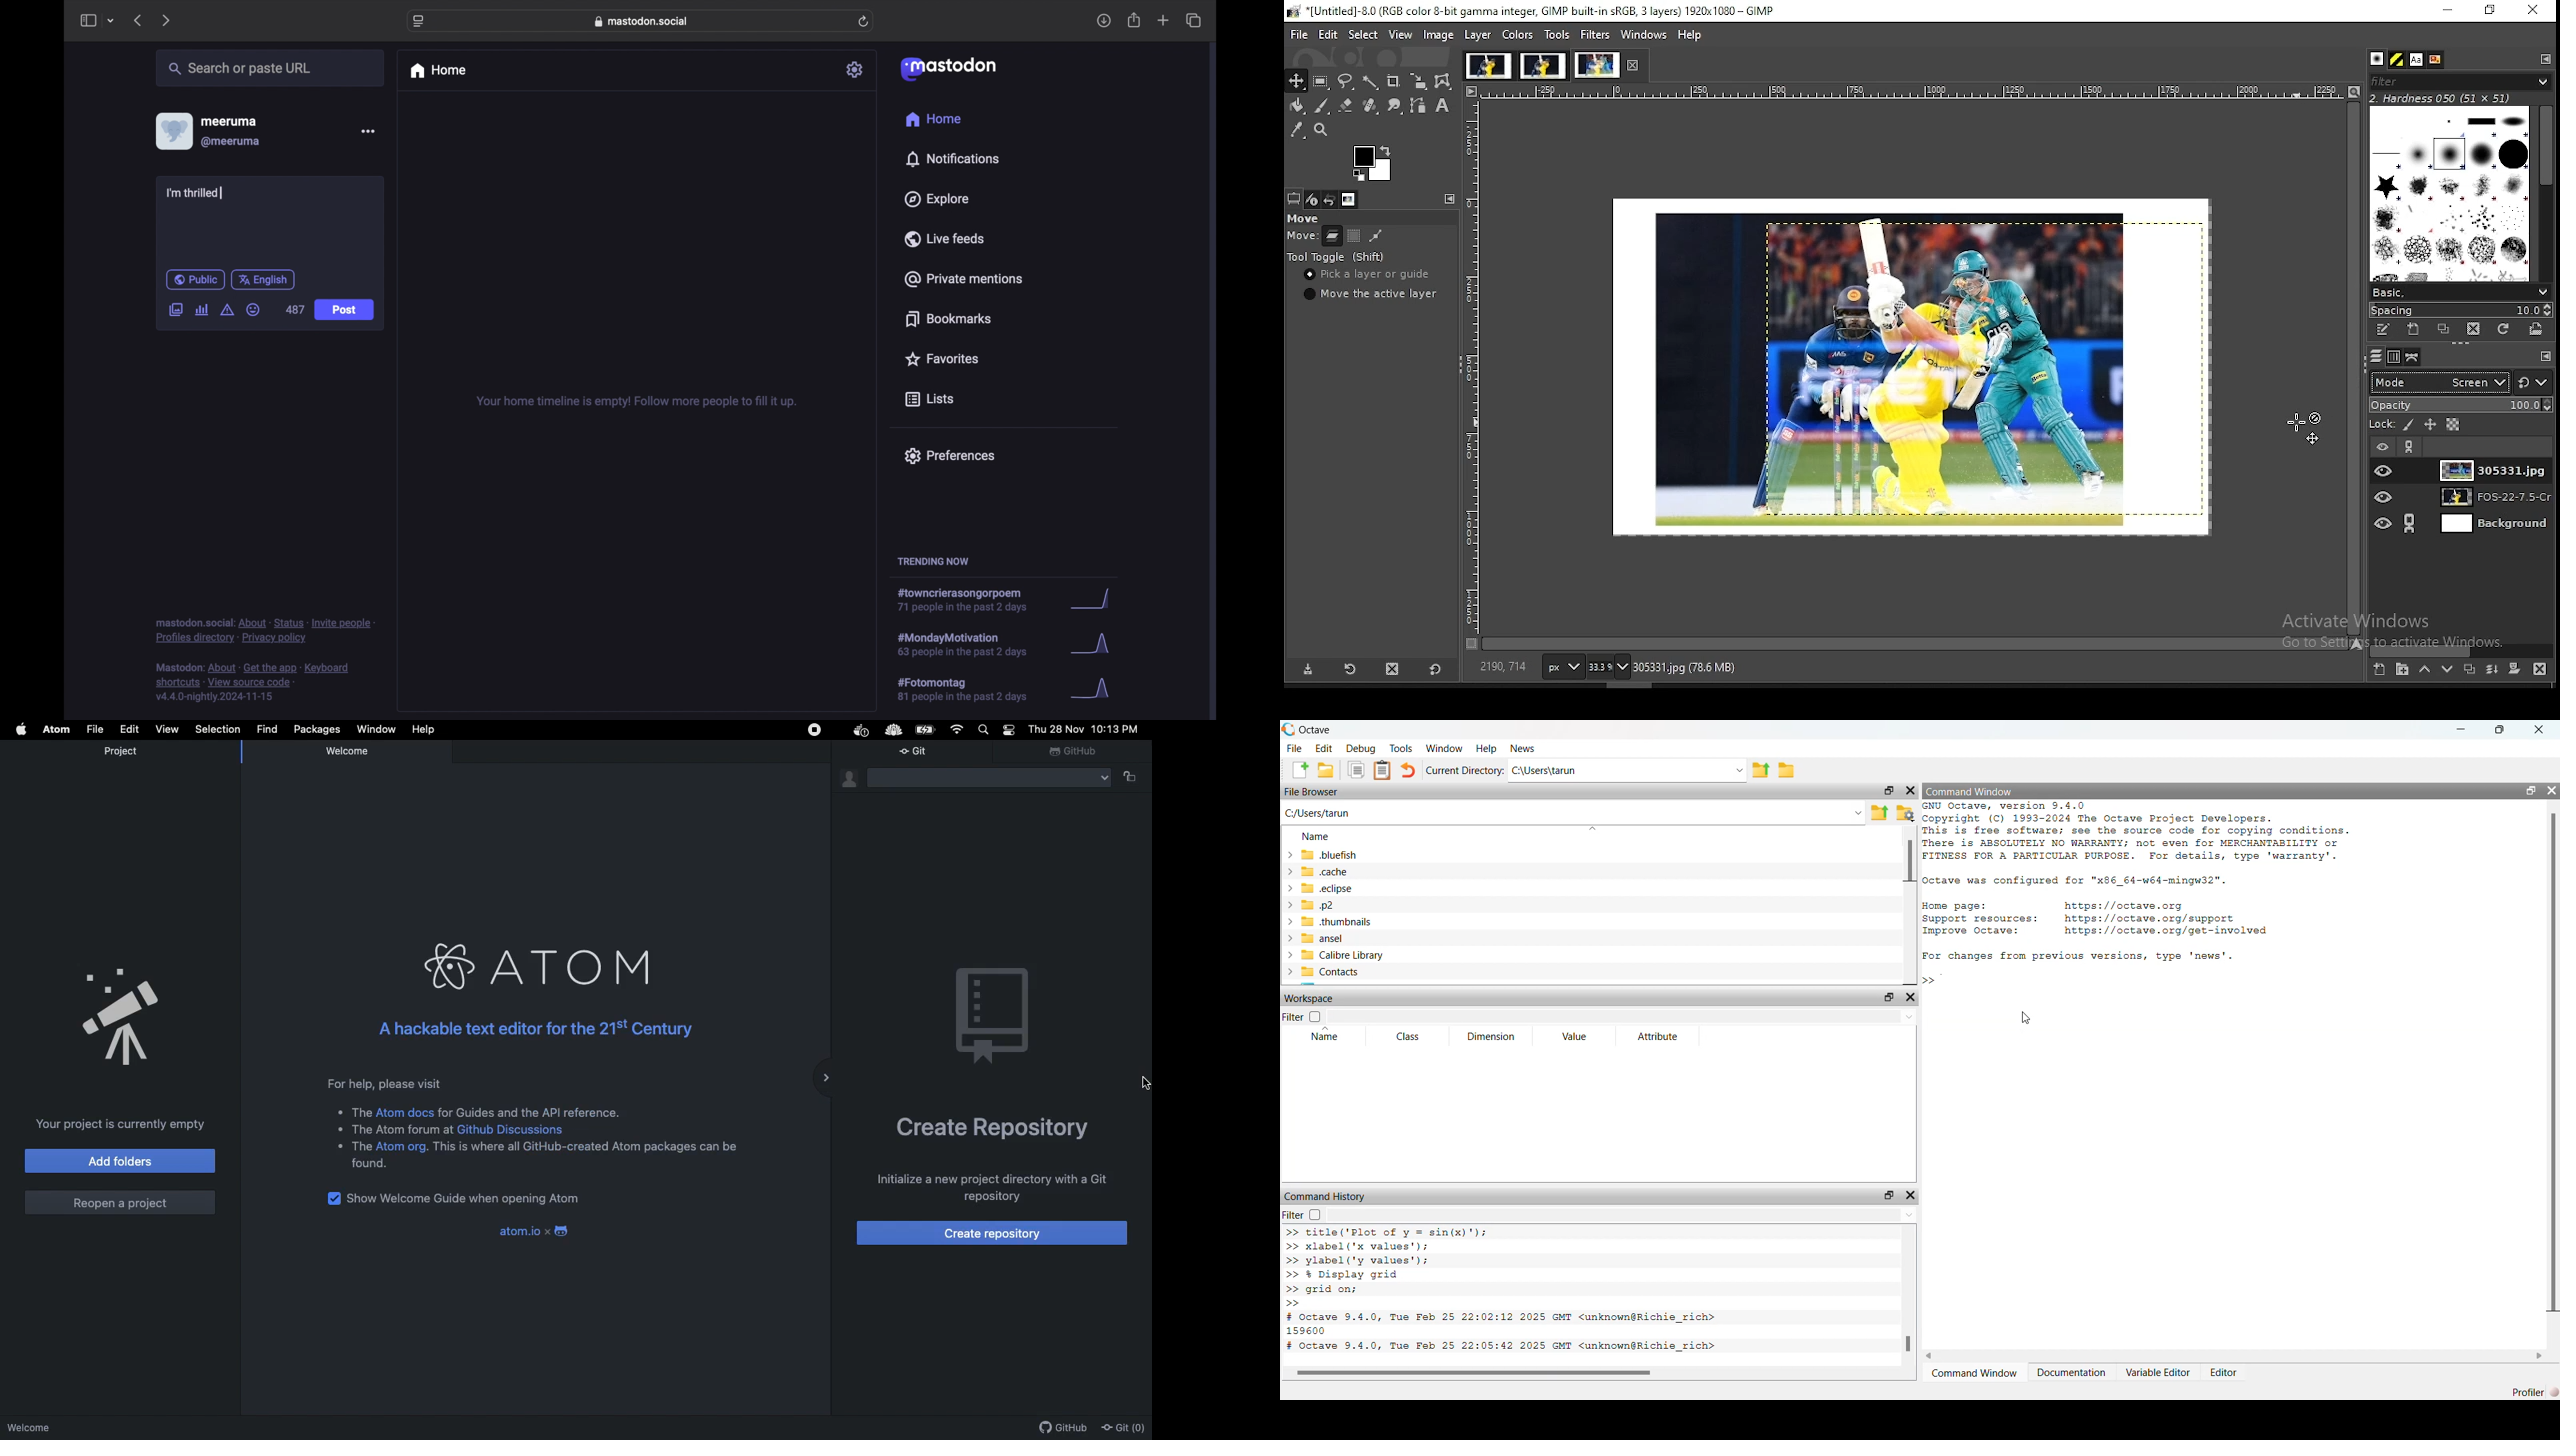 The height and width of the screenshot is (1456, 2576). Describe the element at coordinates (1115, 729) in the screenshot. I see `10:13 PM` at that location.